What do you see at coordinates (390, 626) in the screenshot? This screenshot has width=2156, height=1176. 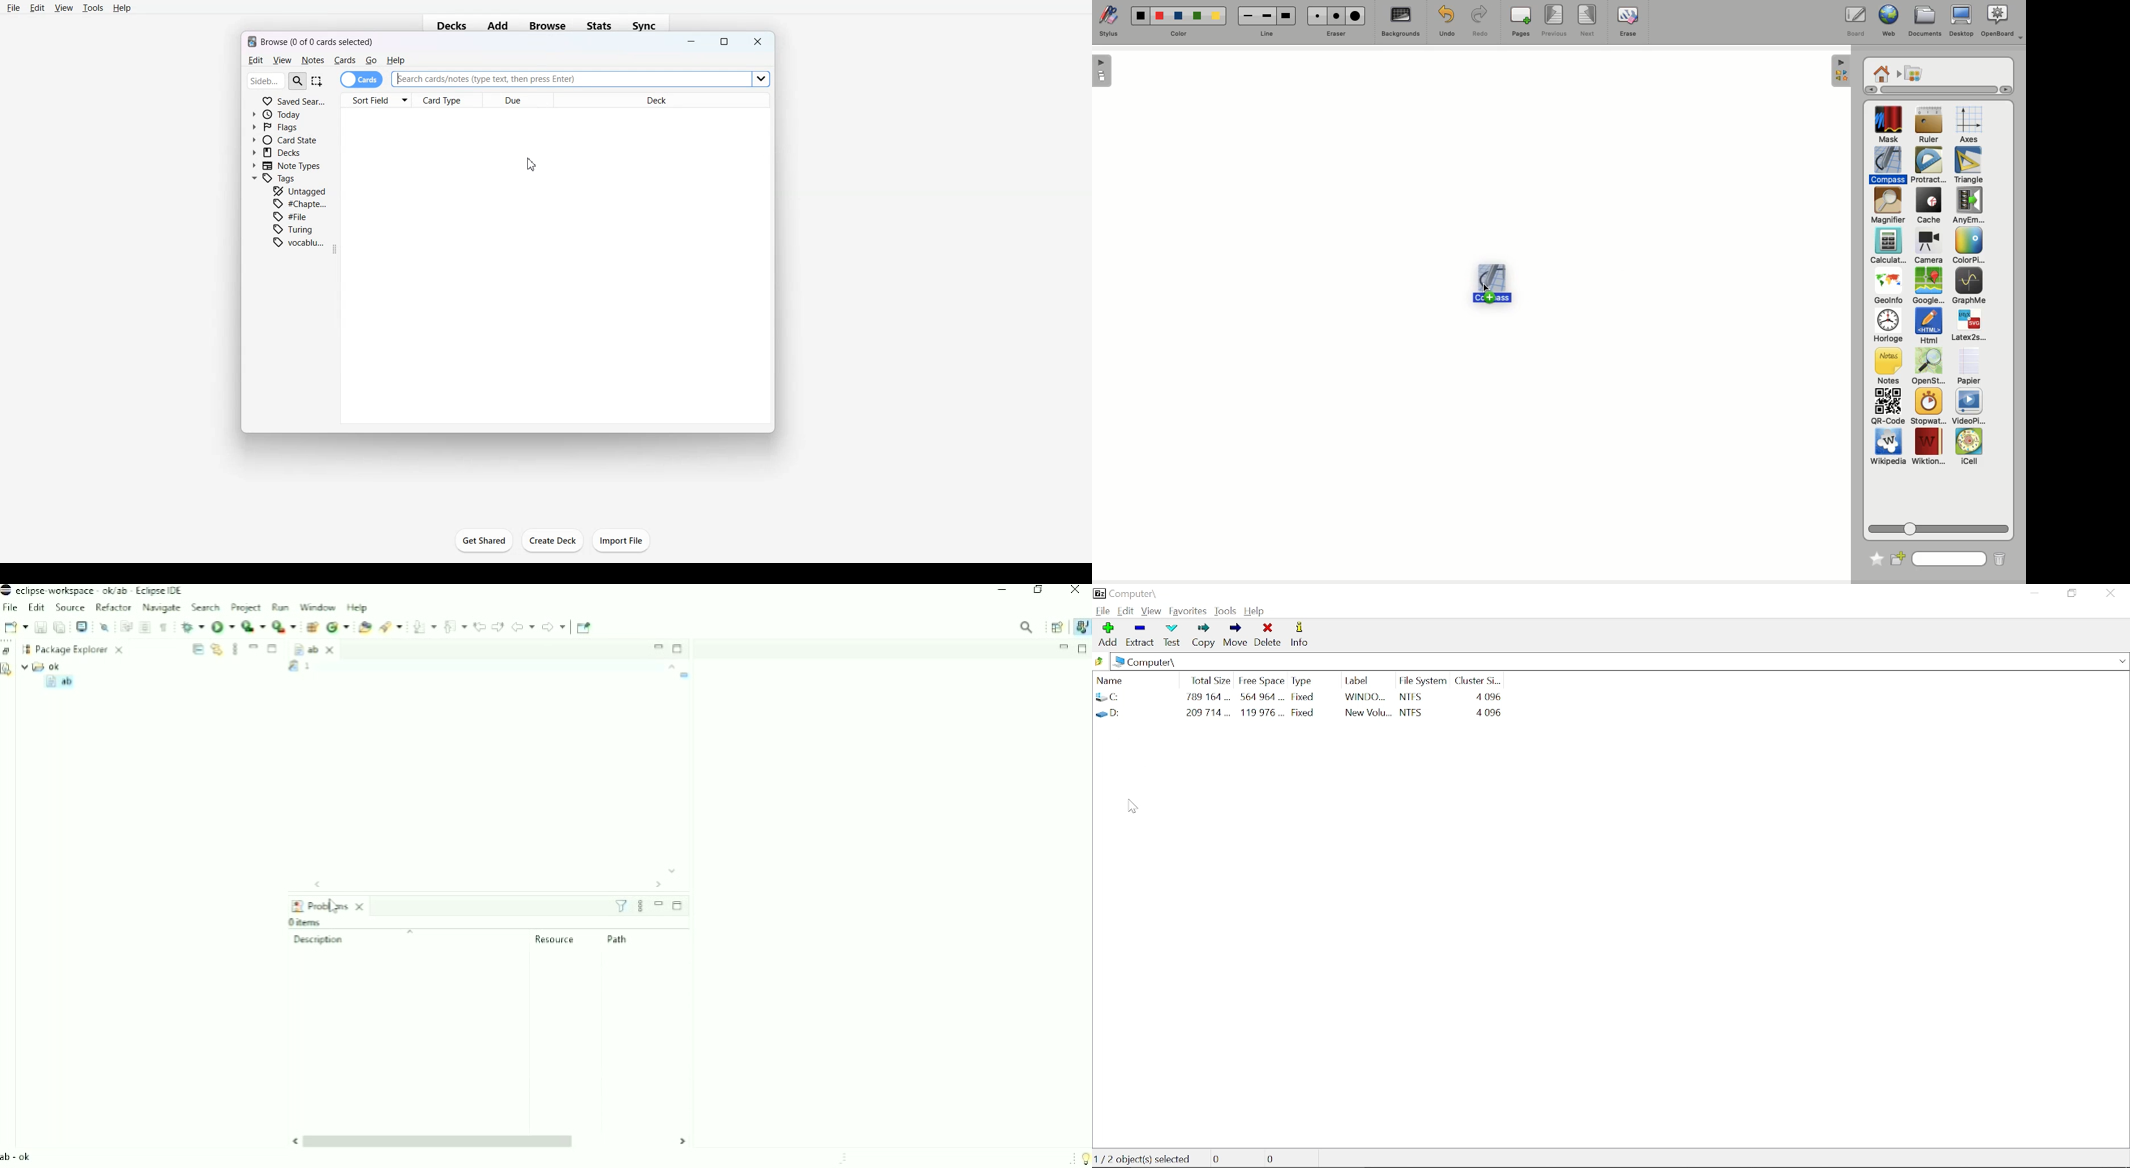 I see `Search` at bounding box center [390, 626].